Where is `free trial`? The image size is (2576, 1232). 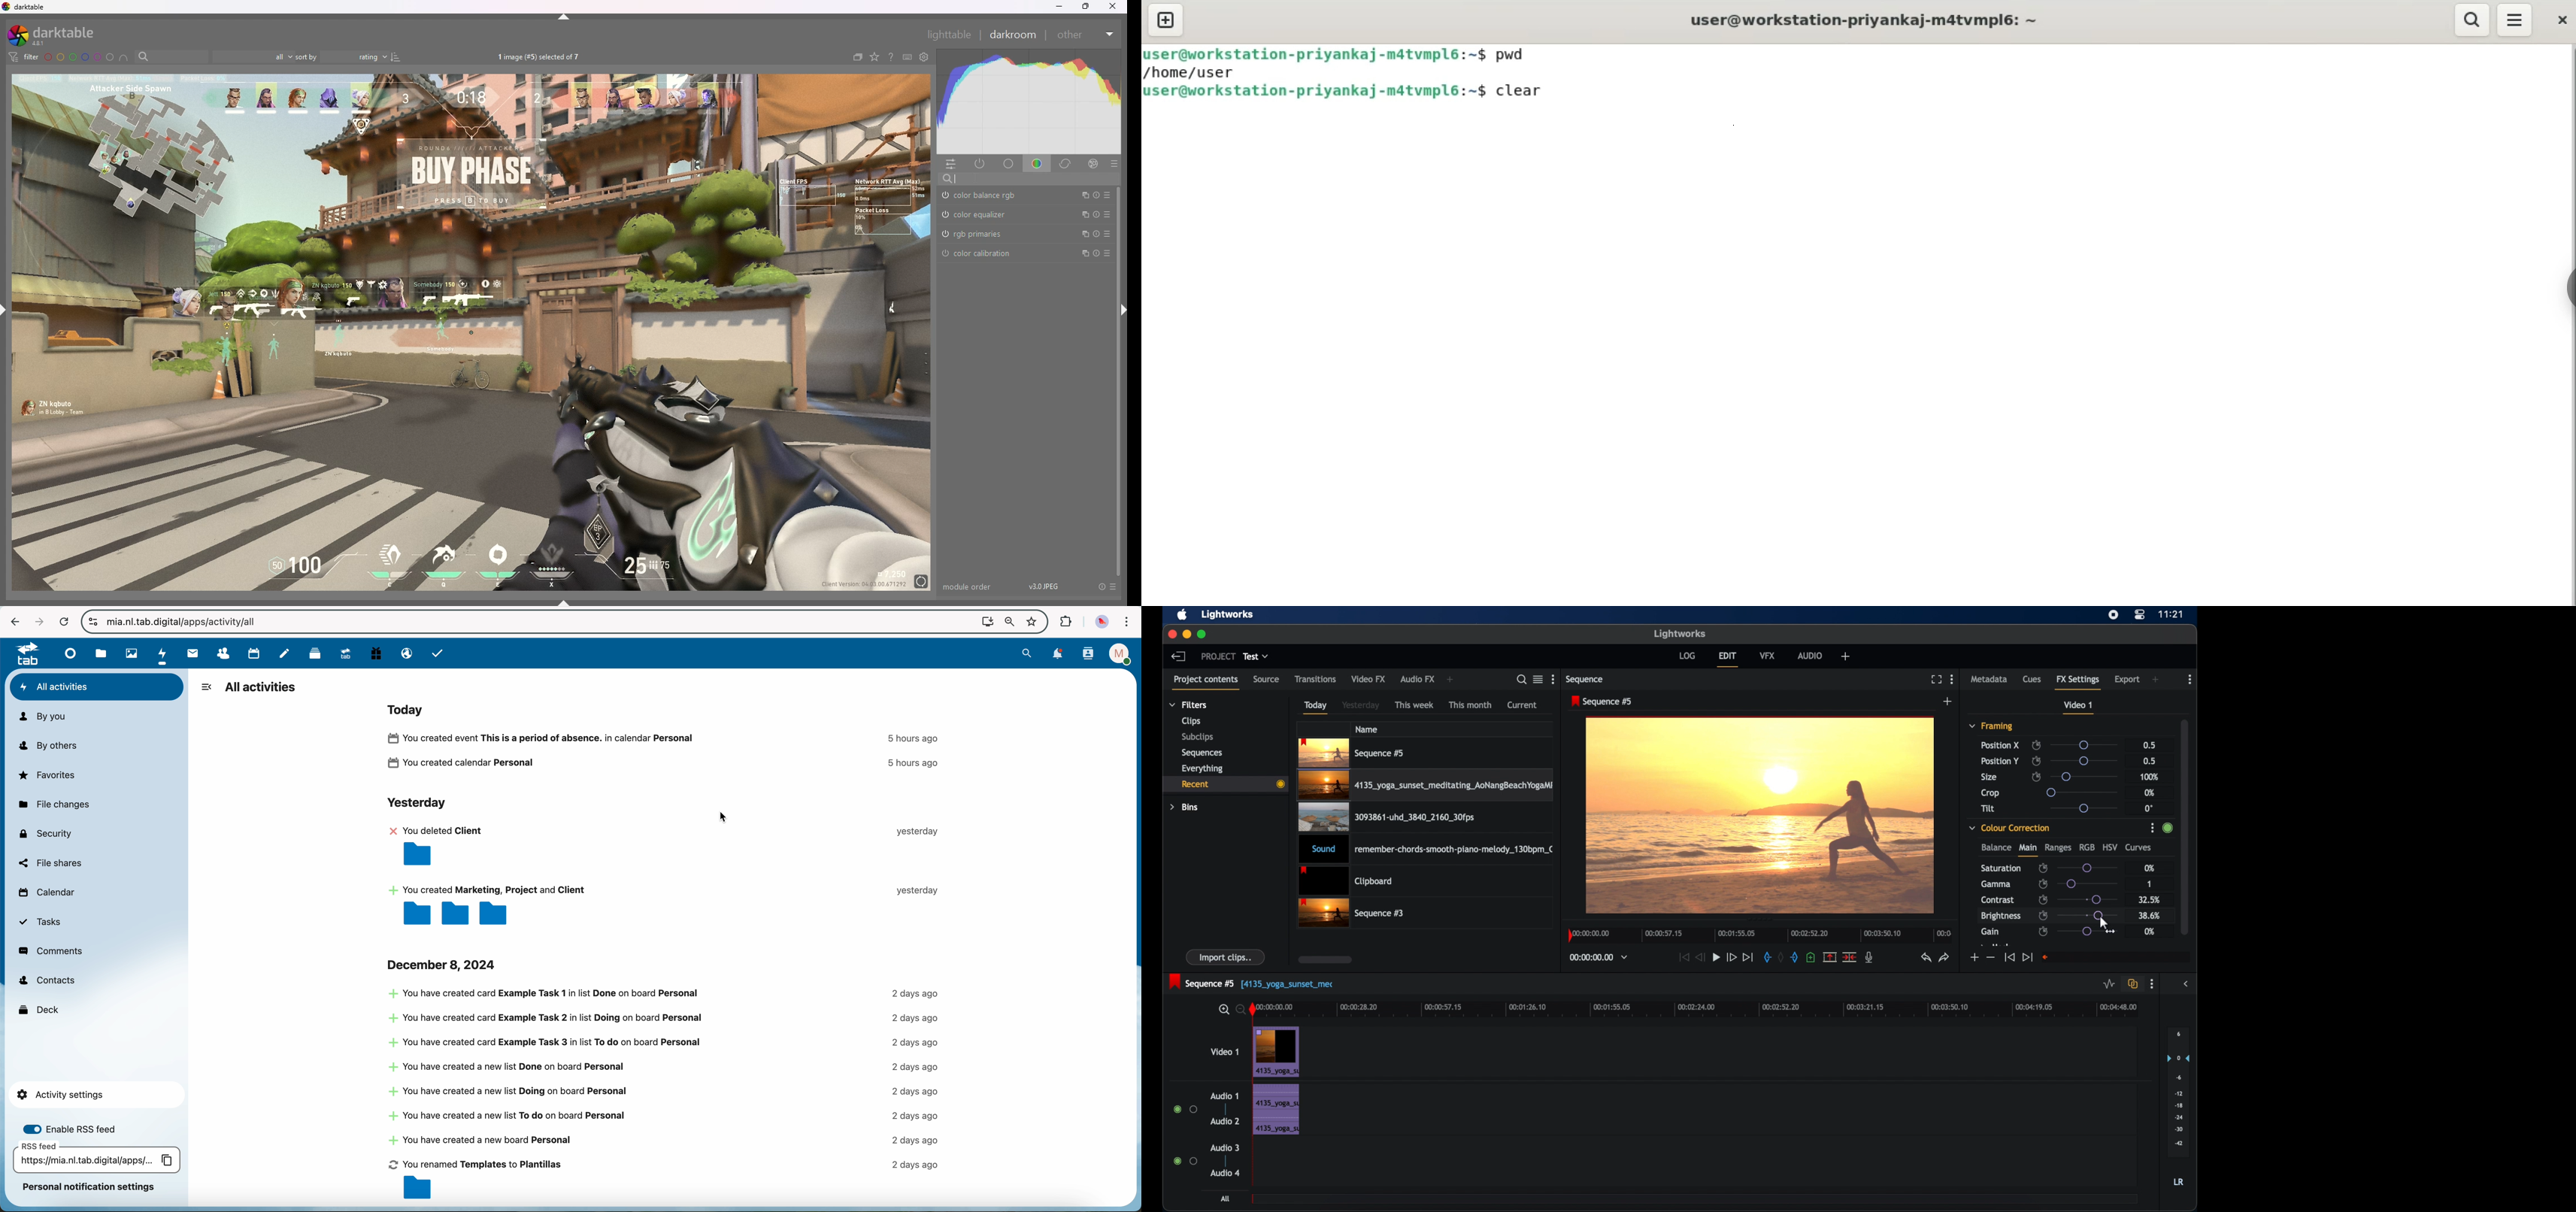
free trial is located at coordinates (375, 653).